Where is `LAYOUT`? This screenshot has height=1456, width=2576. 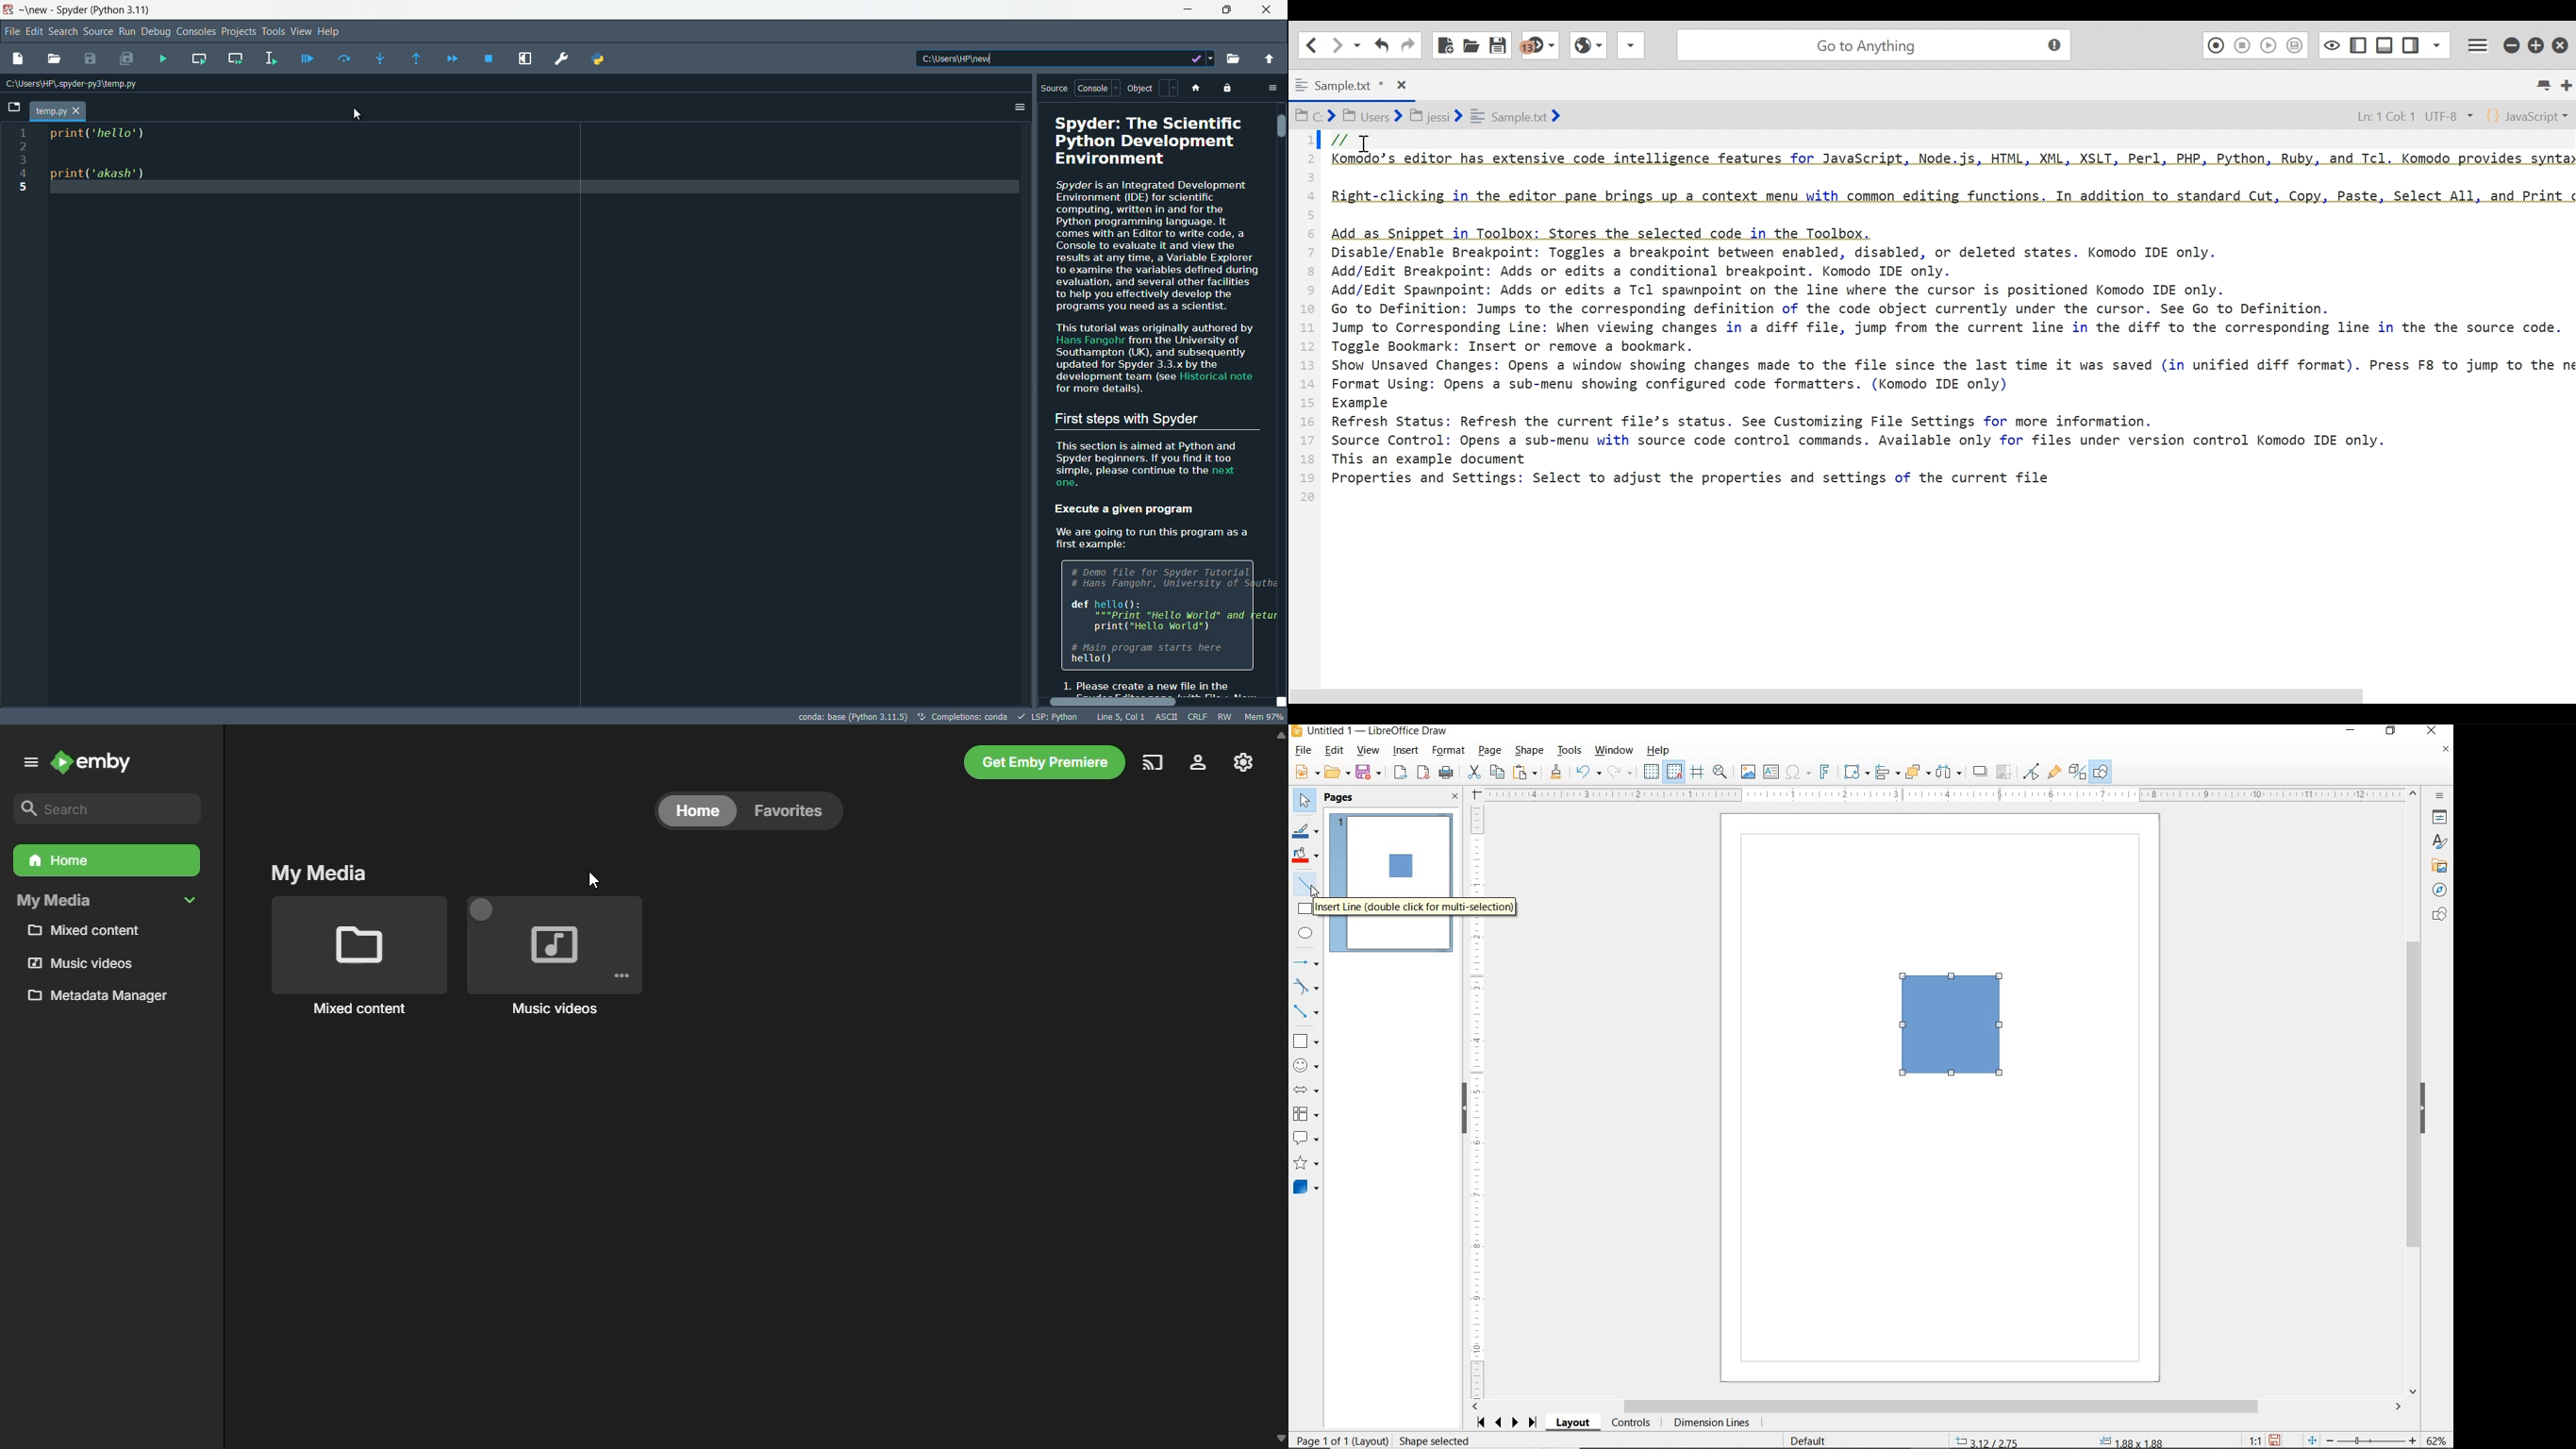 LAYOUT is located at coordinates (1575, 1423).